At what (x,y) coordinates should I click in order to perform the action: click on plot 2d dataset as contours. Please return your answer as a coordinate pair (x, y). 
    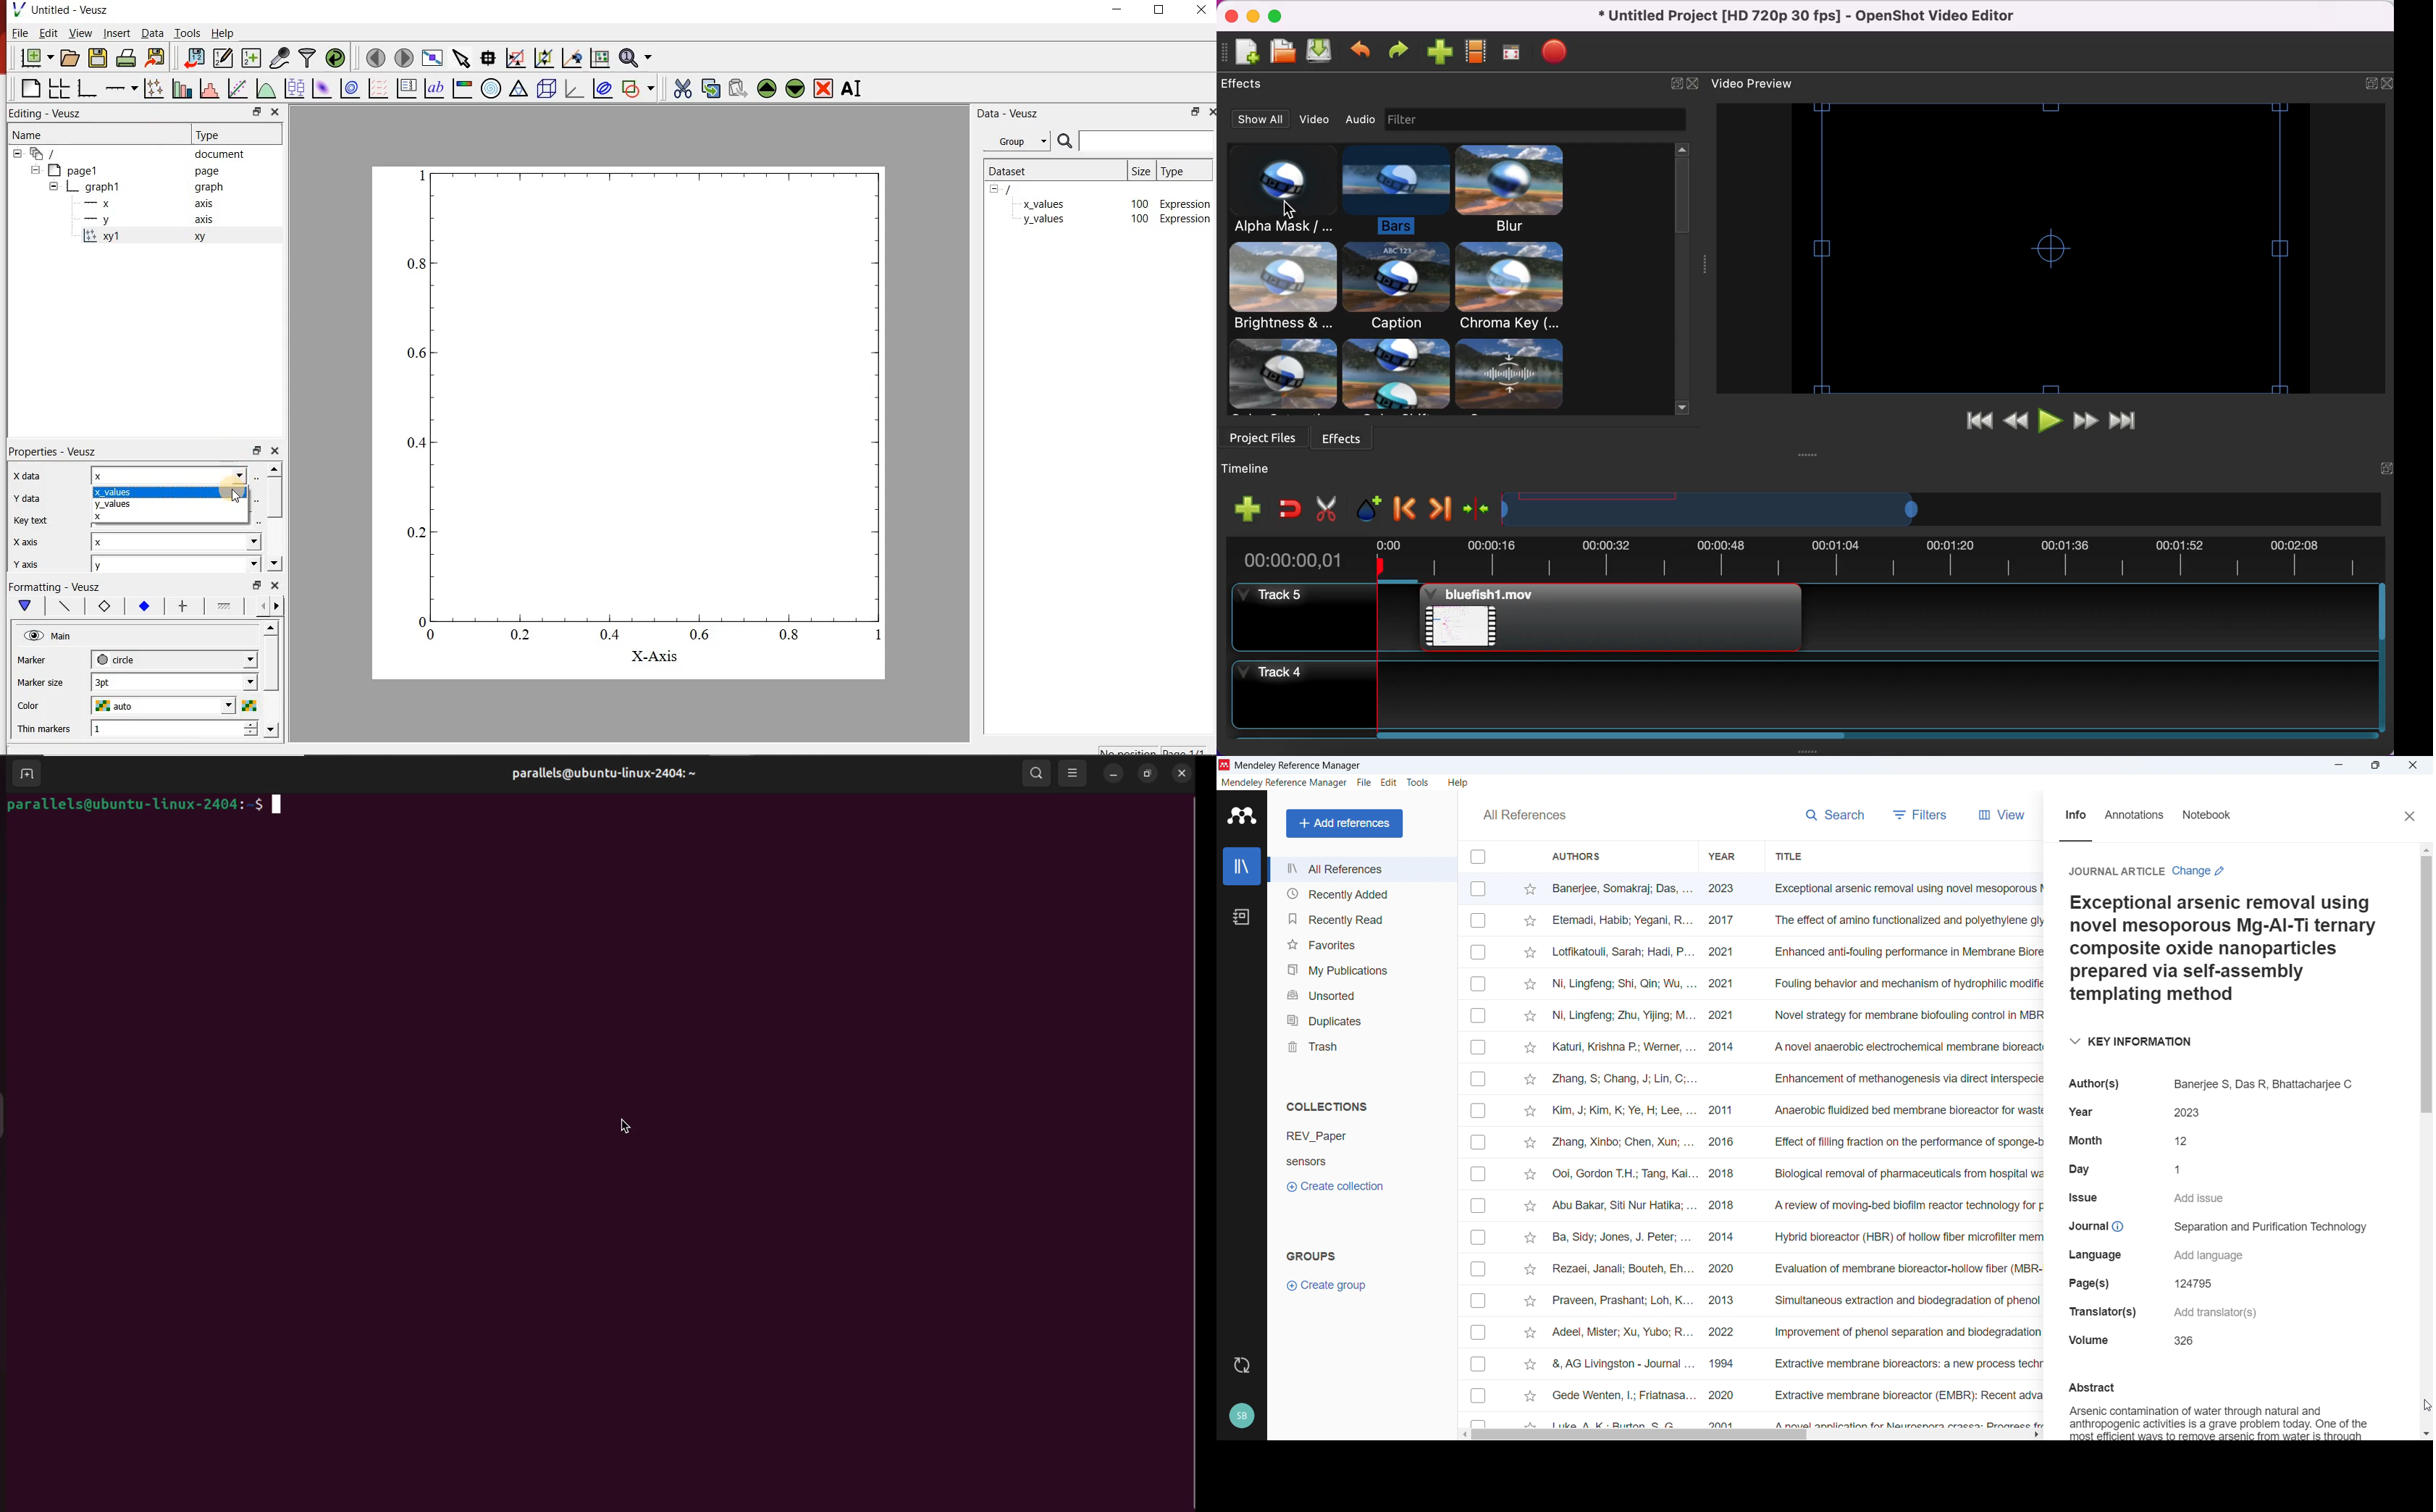
    Looking at the image, I should click on (351, 88).